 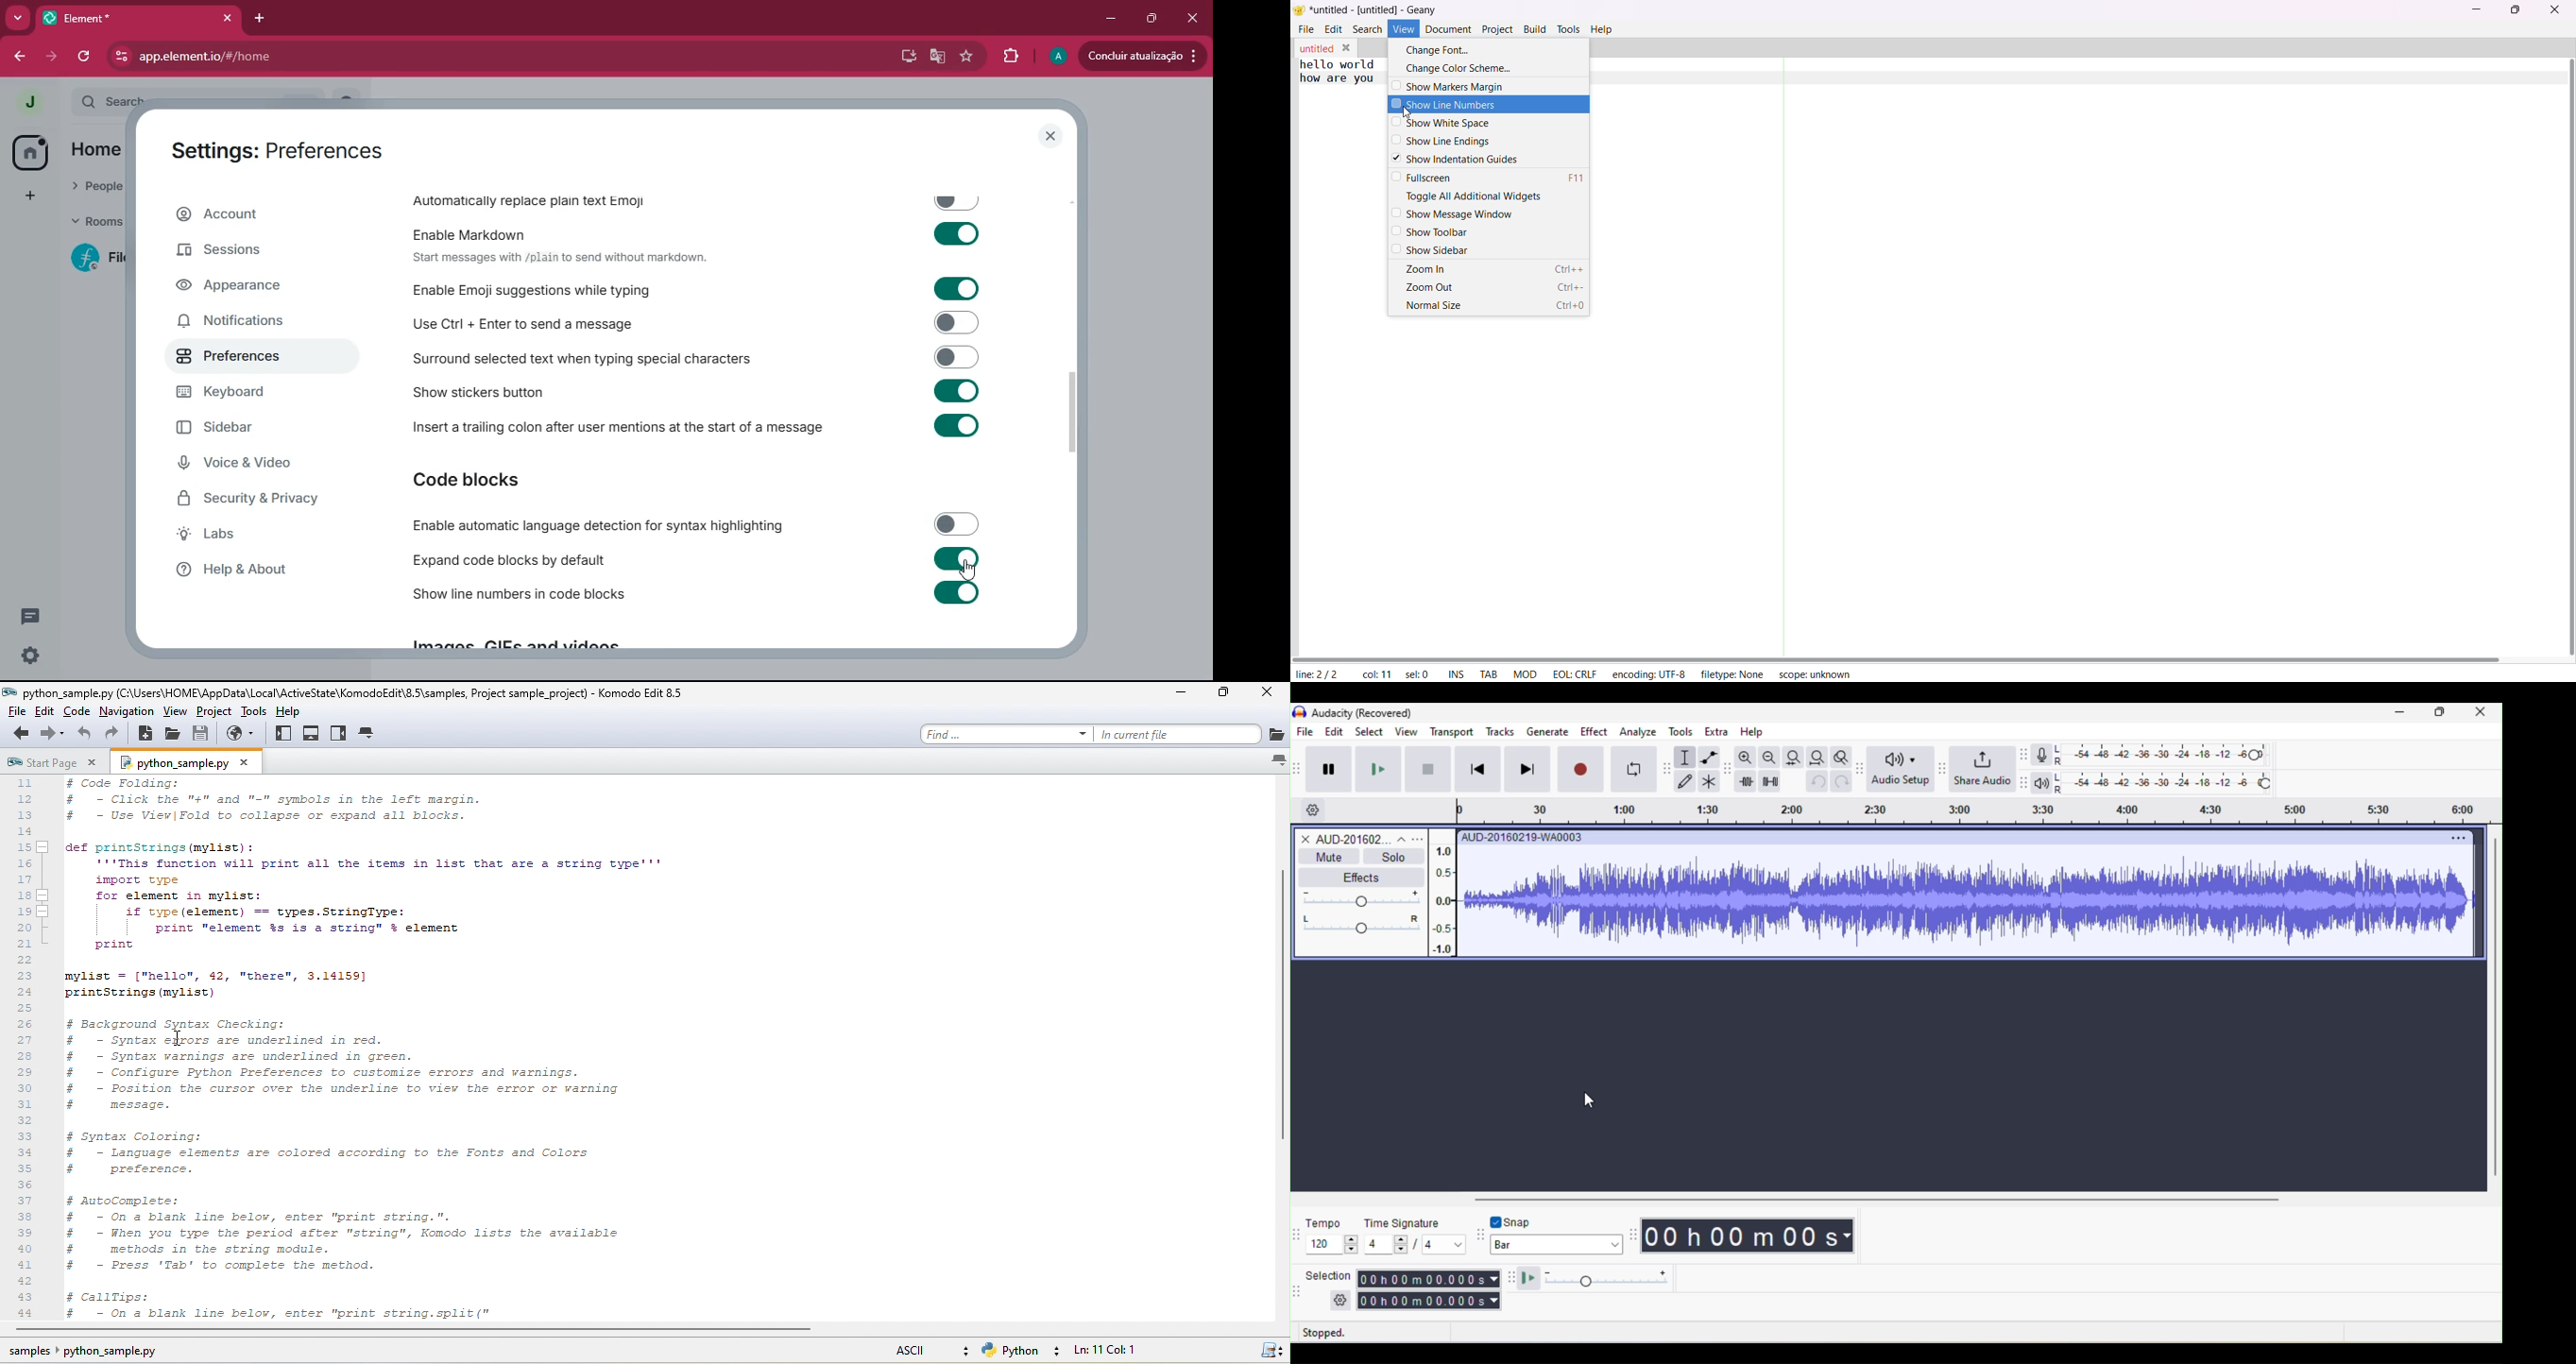 What do you see at coordinates (1456, 674) in the screenshot?
I see `ins` at bounding box center [1456, 674].